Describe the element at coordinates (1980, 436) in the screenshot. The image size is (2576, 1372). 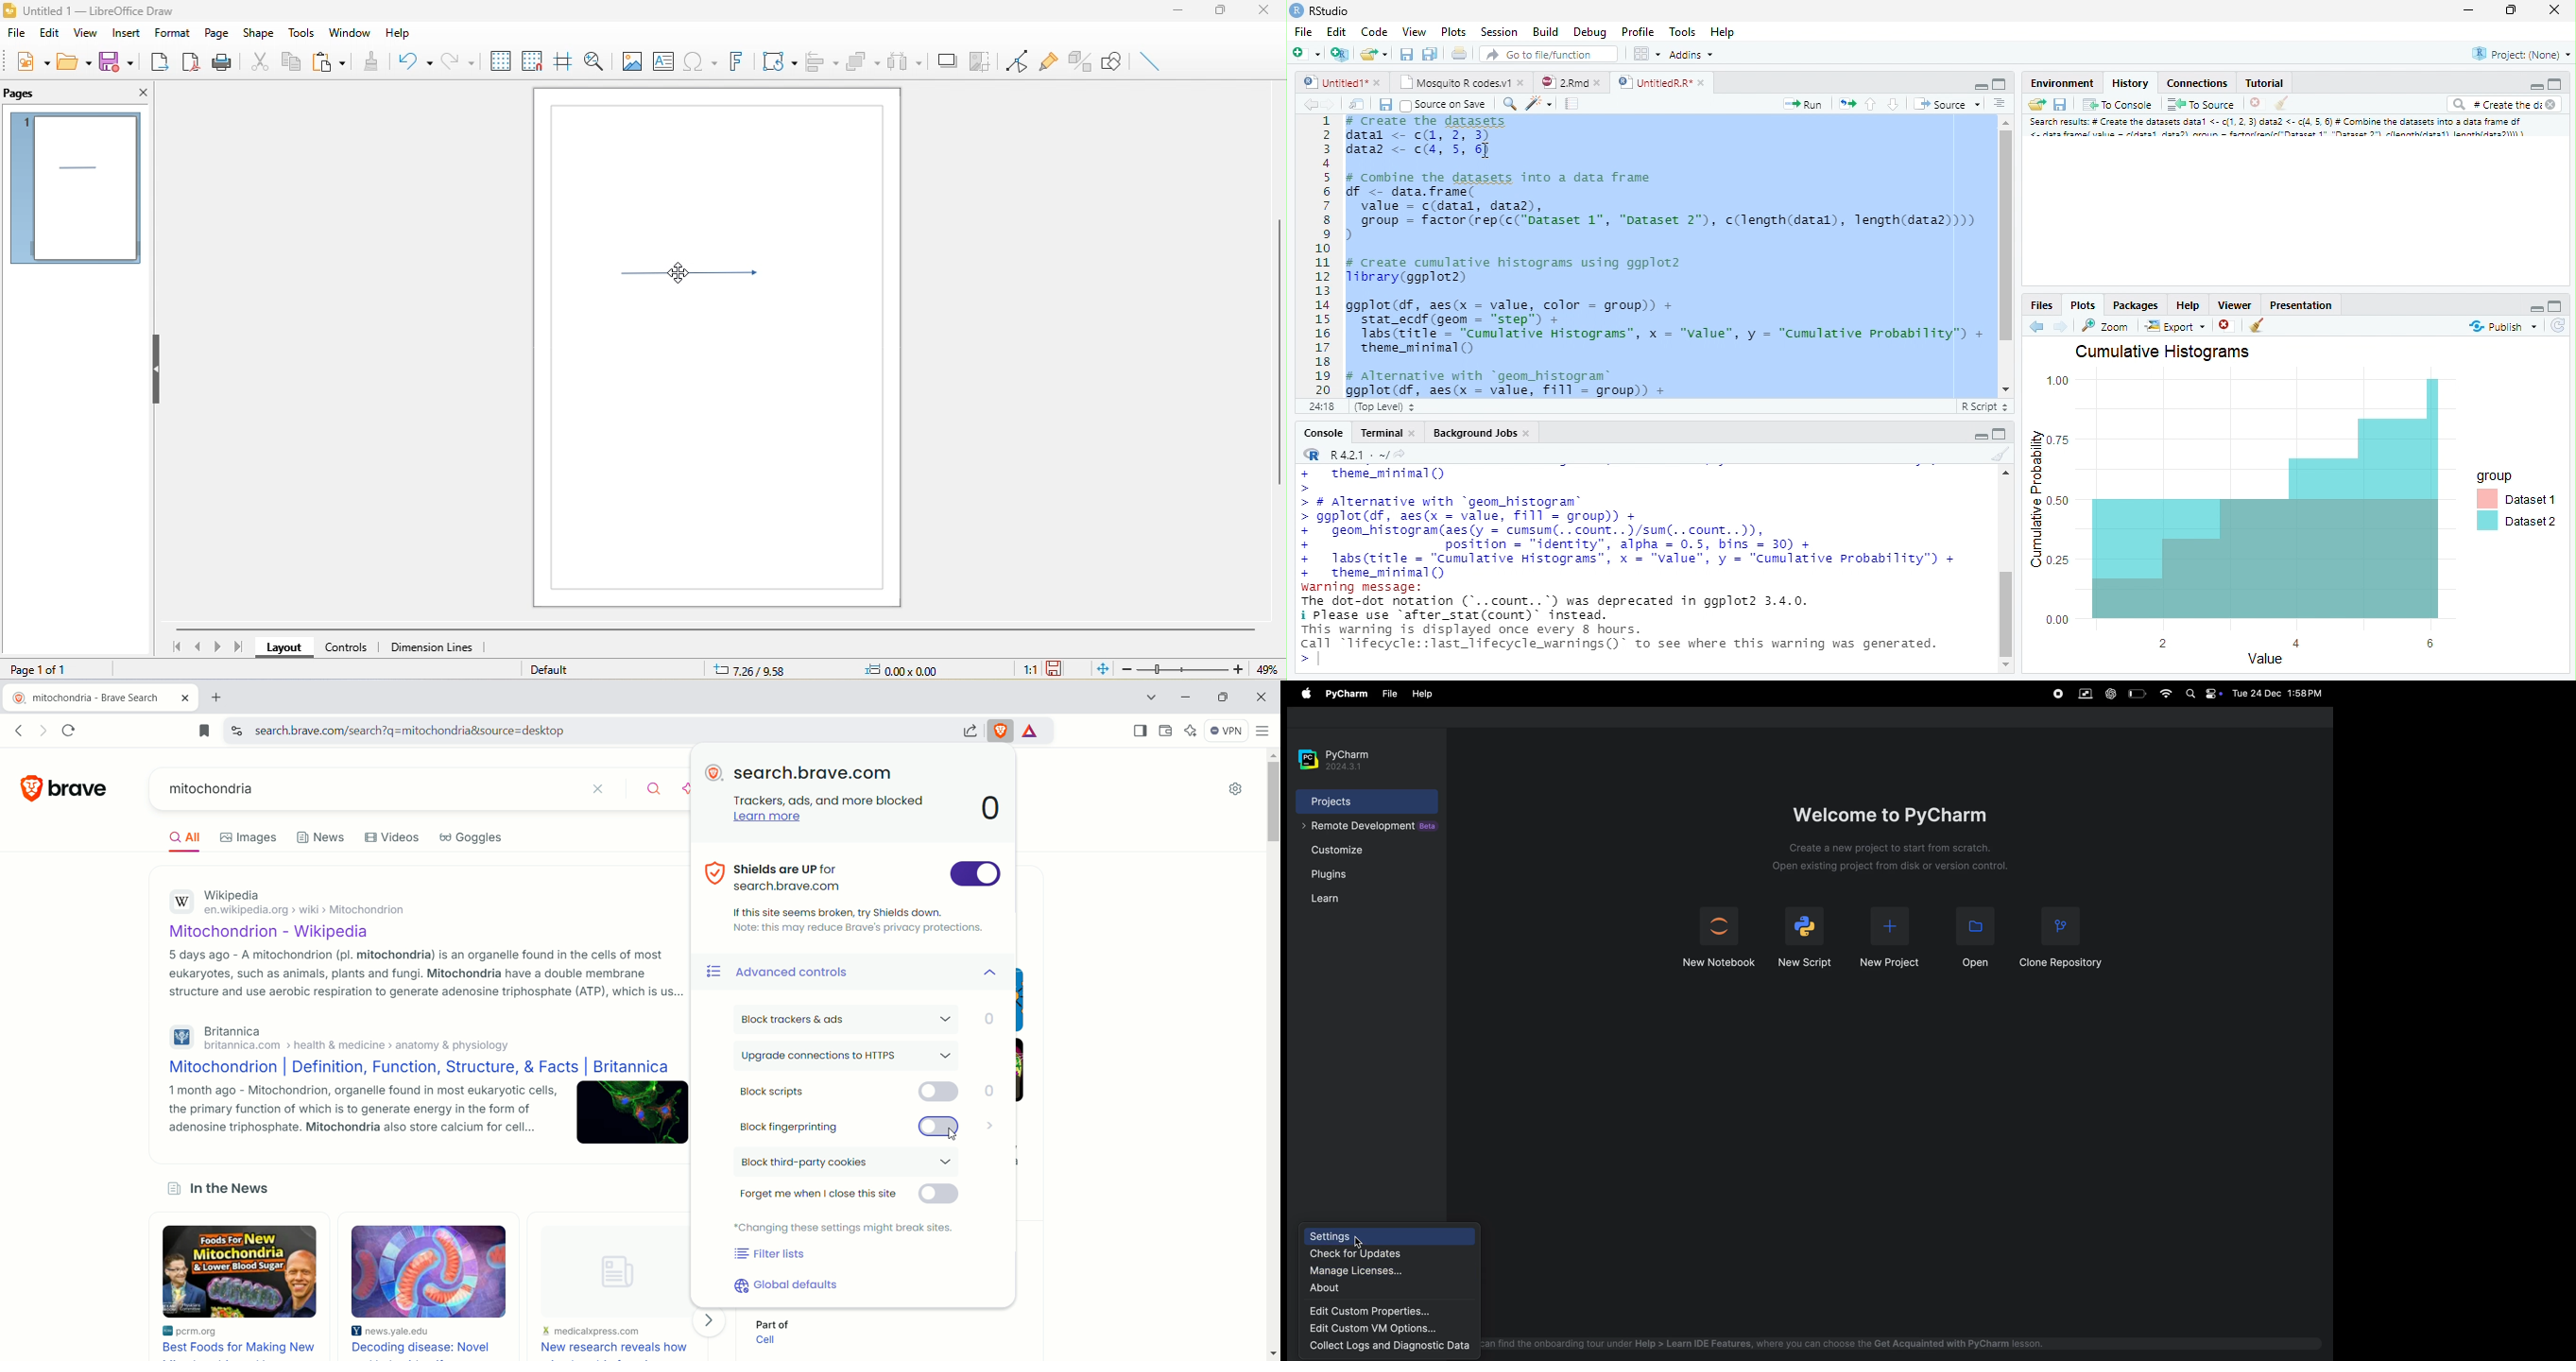
I see `Minimize` at that location.